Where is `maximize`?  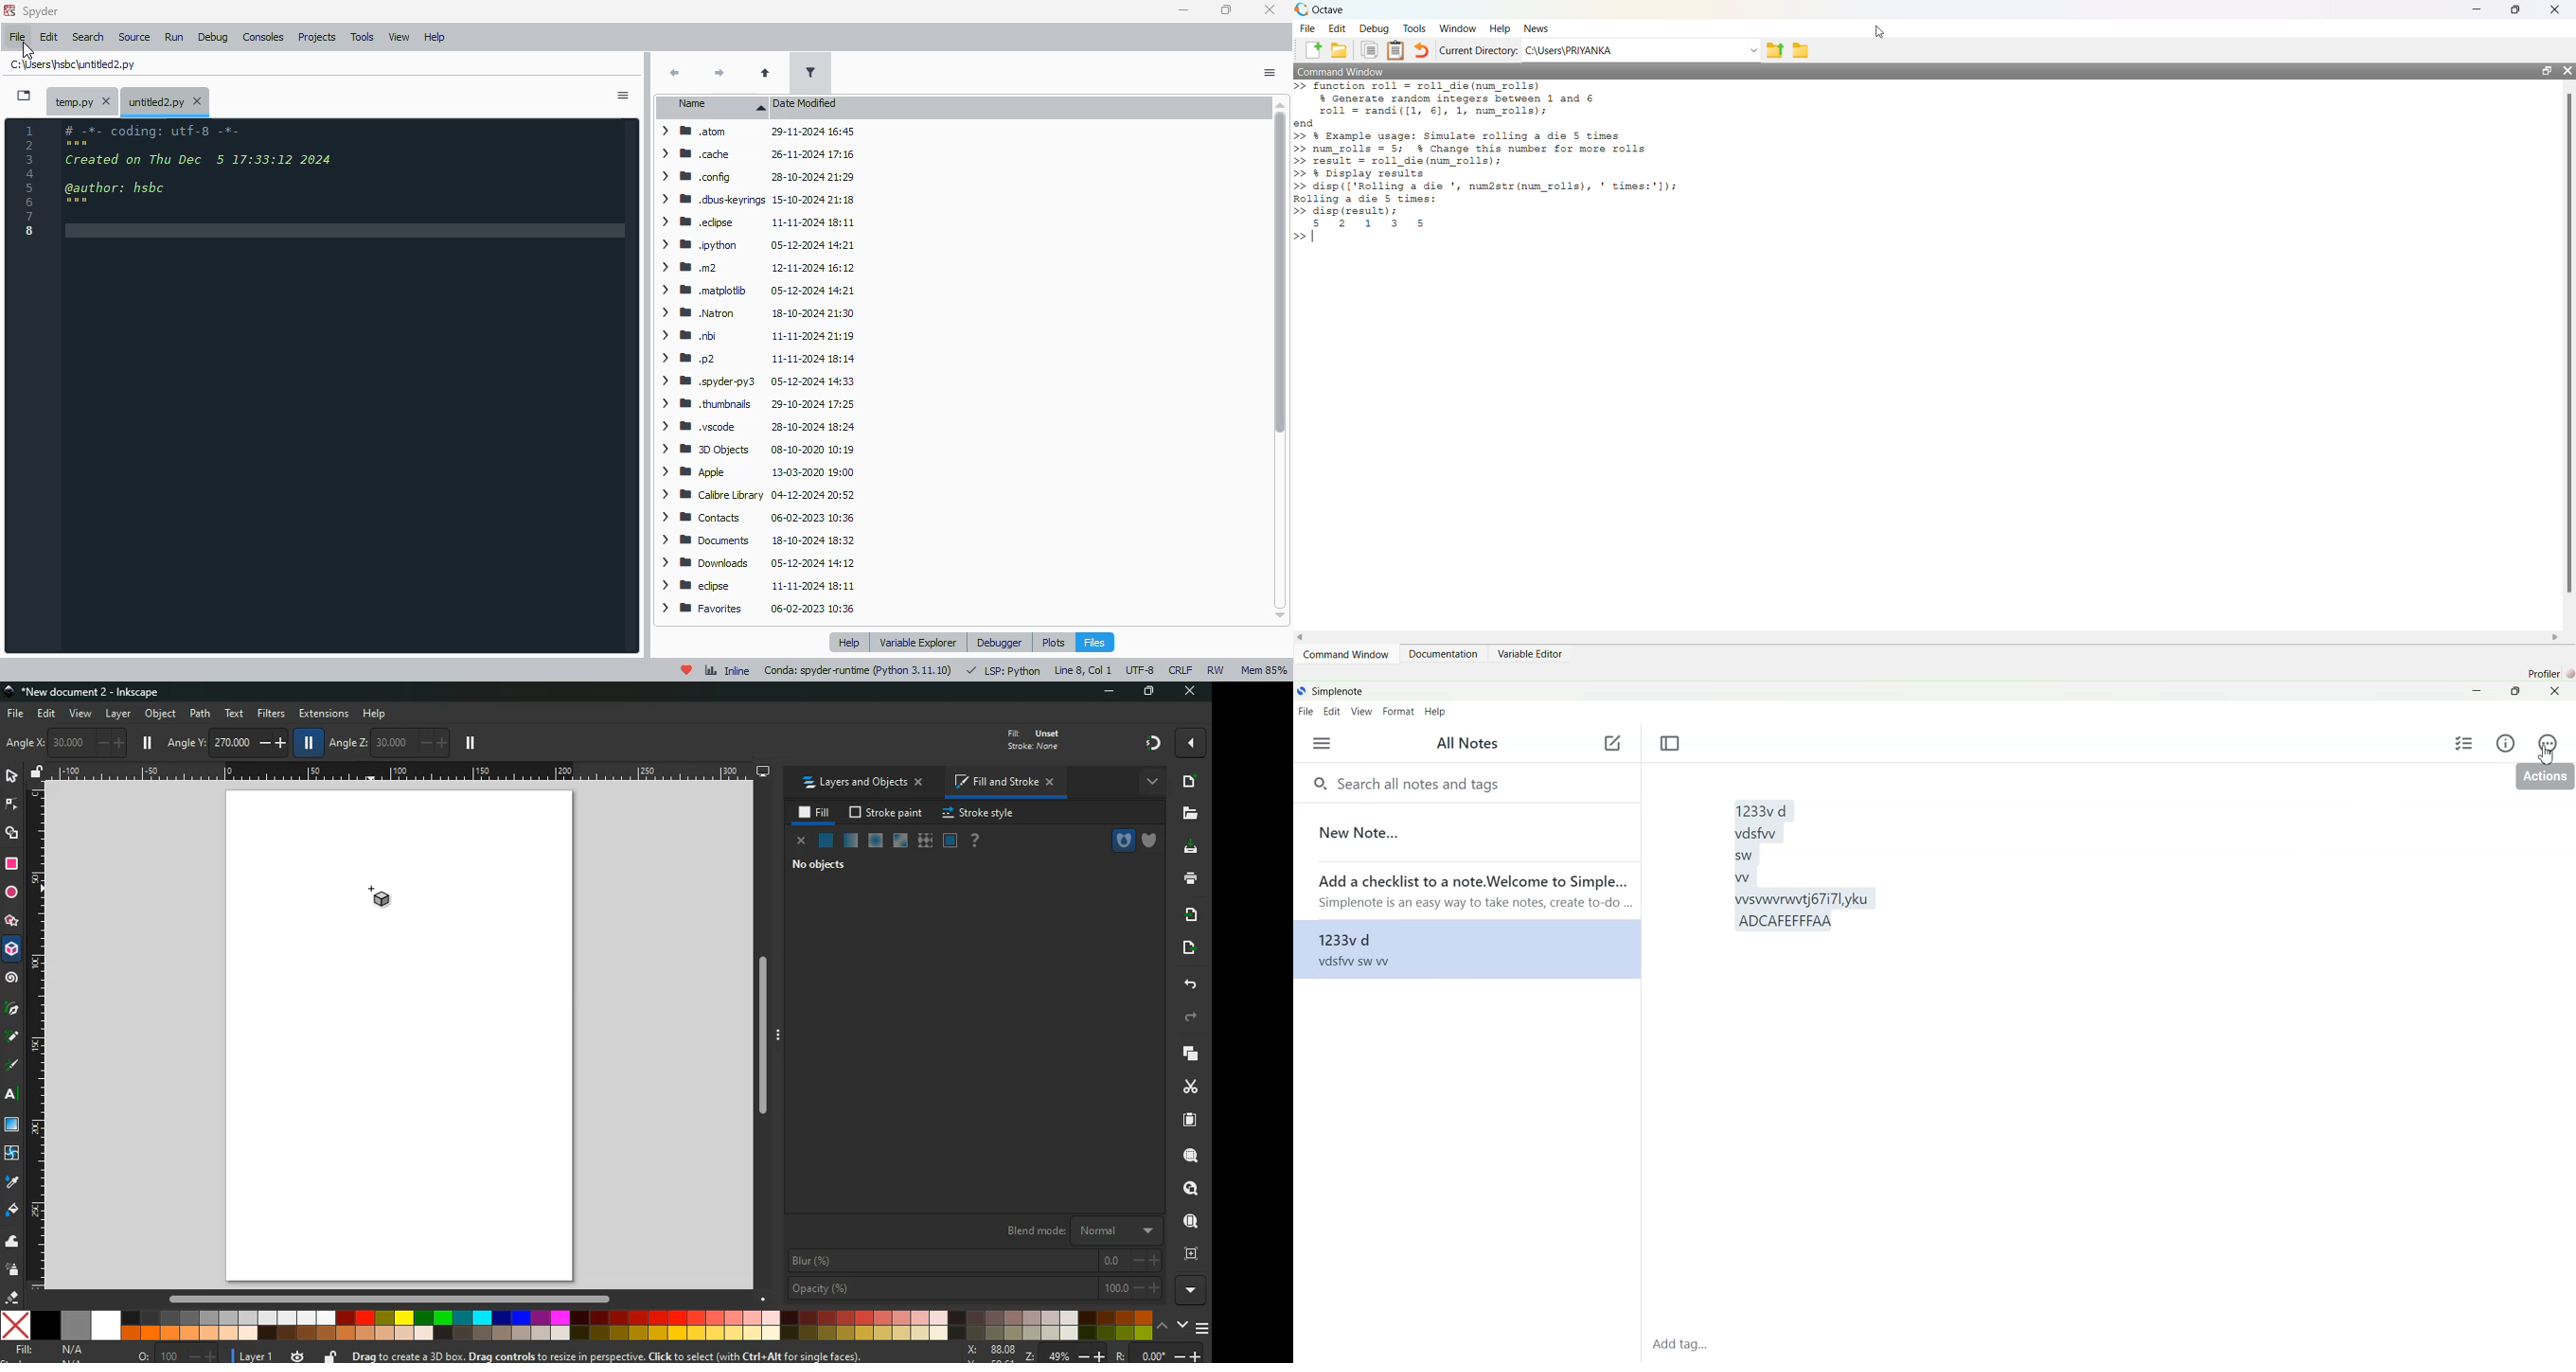
maximize is located at coordinates (1228, 9).